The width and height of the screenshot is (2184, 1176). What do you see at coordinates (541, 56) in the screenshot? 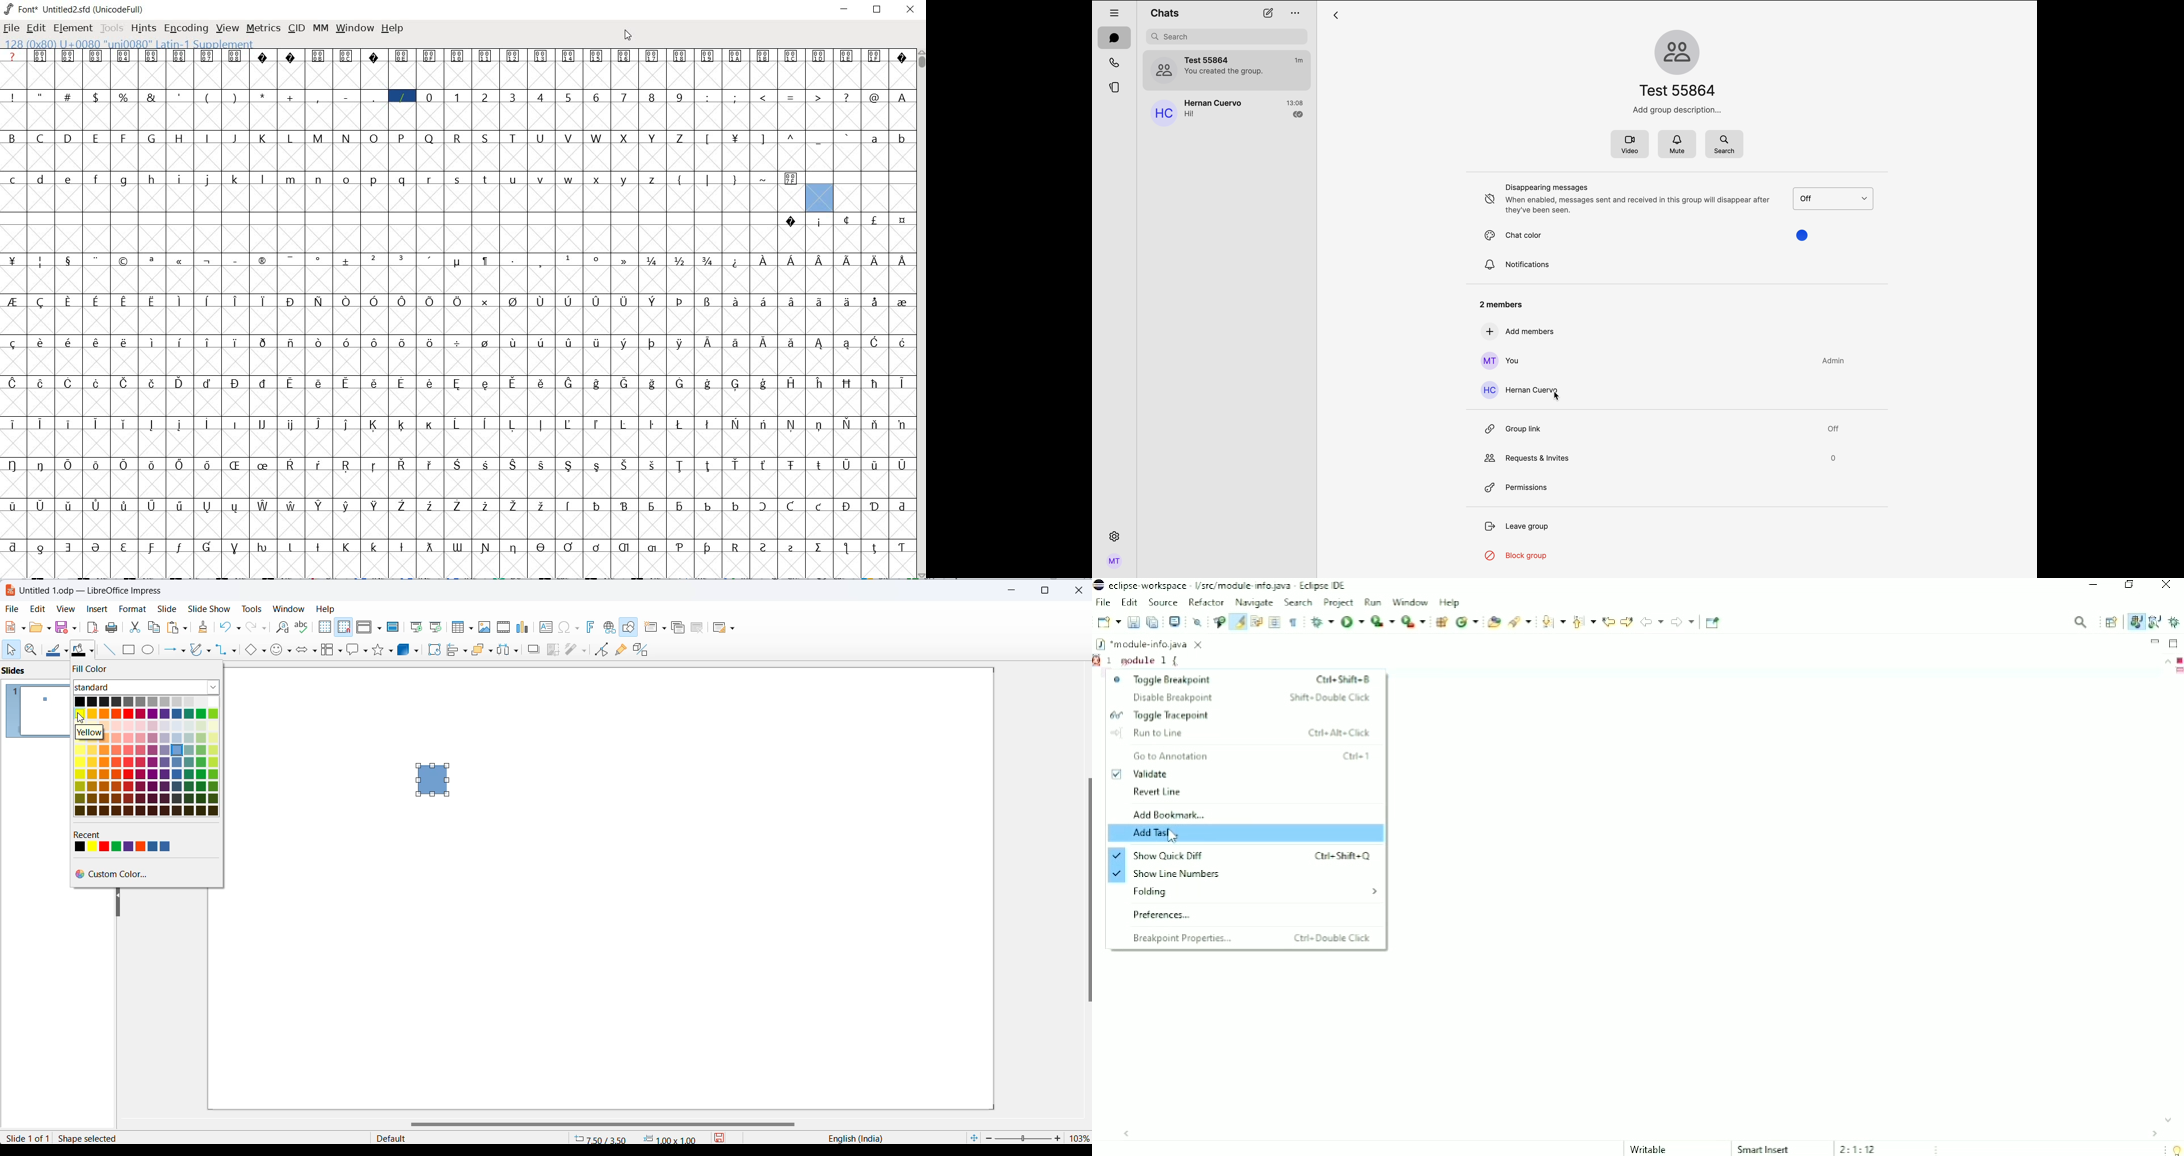
I see `glyph` at bounding box center [541, 56].